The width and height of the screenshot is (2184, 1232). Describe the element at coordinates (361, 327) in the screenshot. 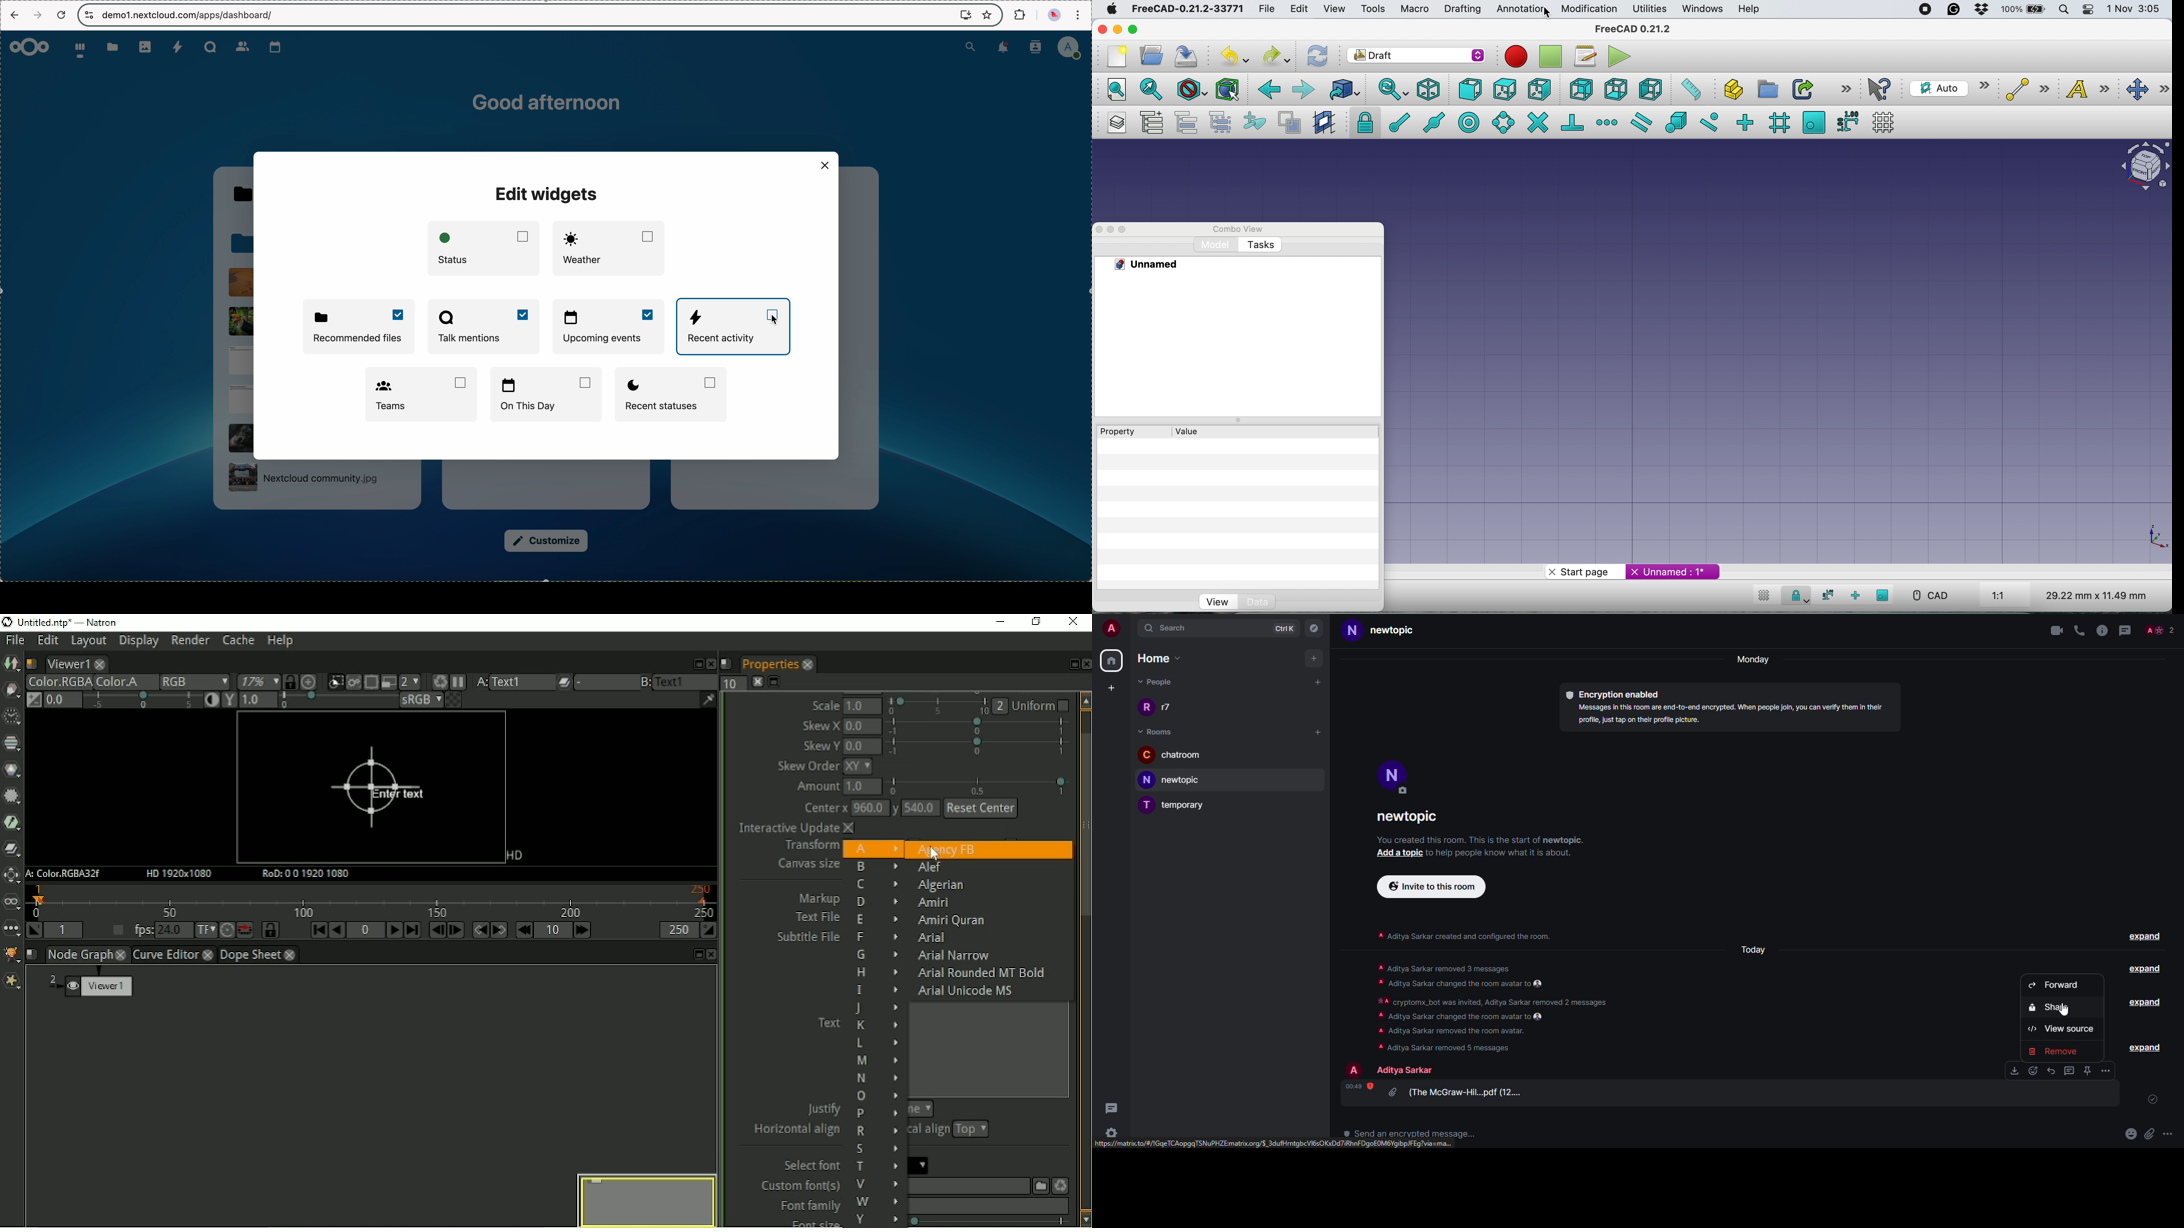

I see `enable recommended files` at that location.